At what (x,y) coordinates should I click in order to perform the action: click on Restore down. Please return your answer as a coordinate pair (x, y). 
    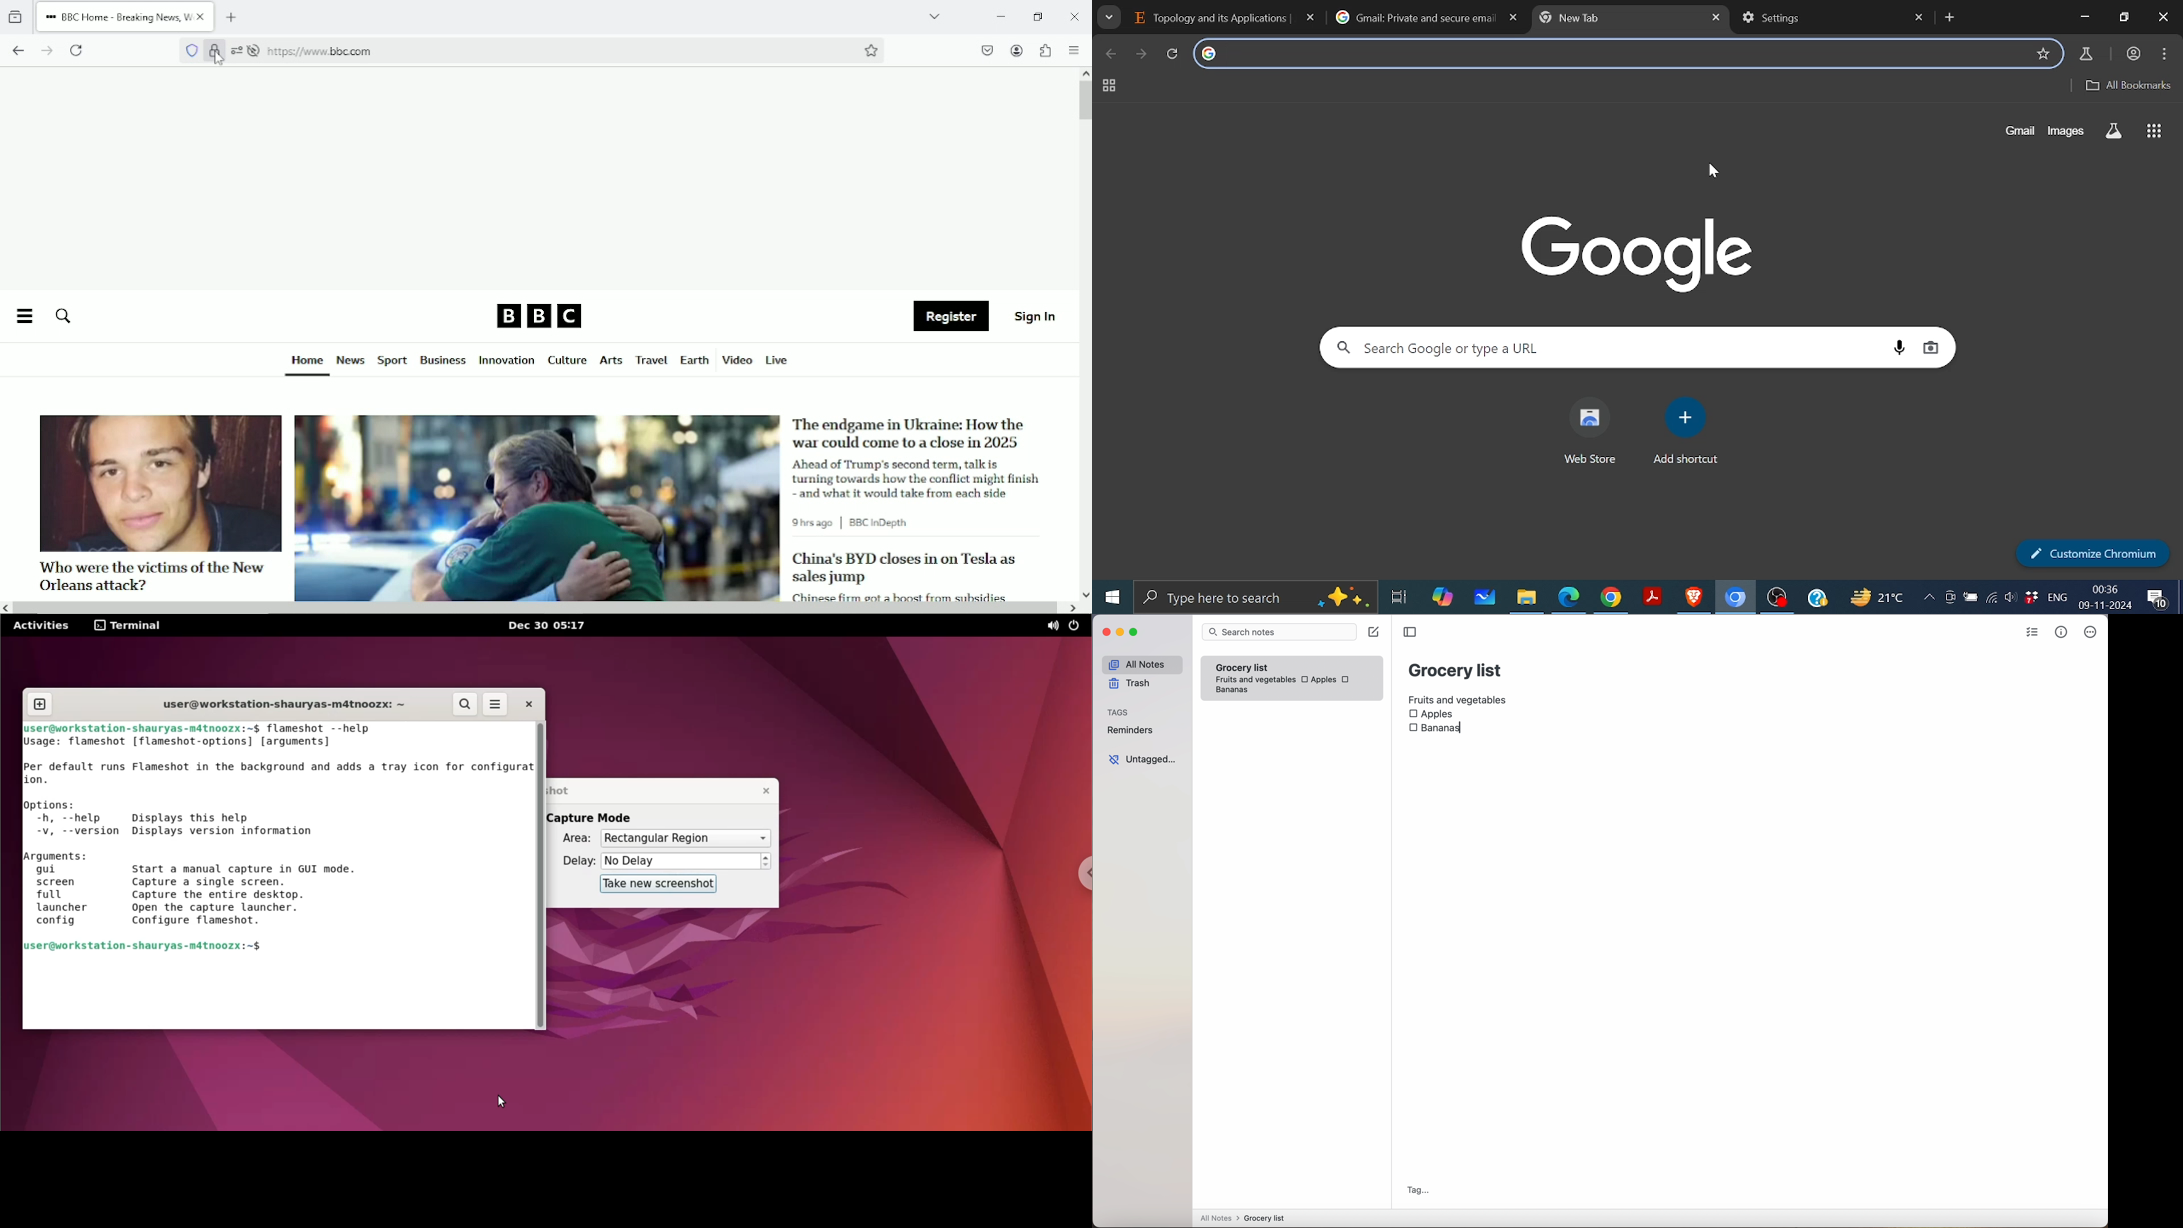
    Looking at the image, I should click on (2125, 16).